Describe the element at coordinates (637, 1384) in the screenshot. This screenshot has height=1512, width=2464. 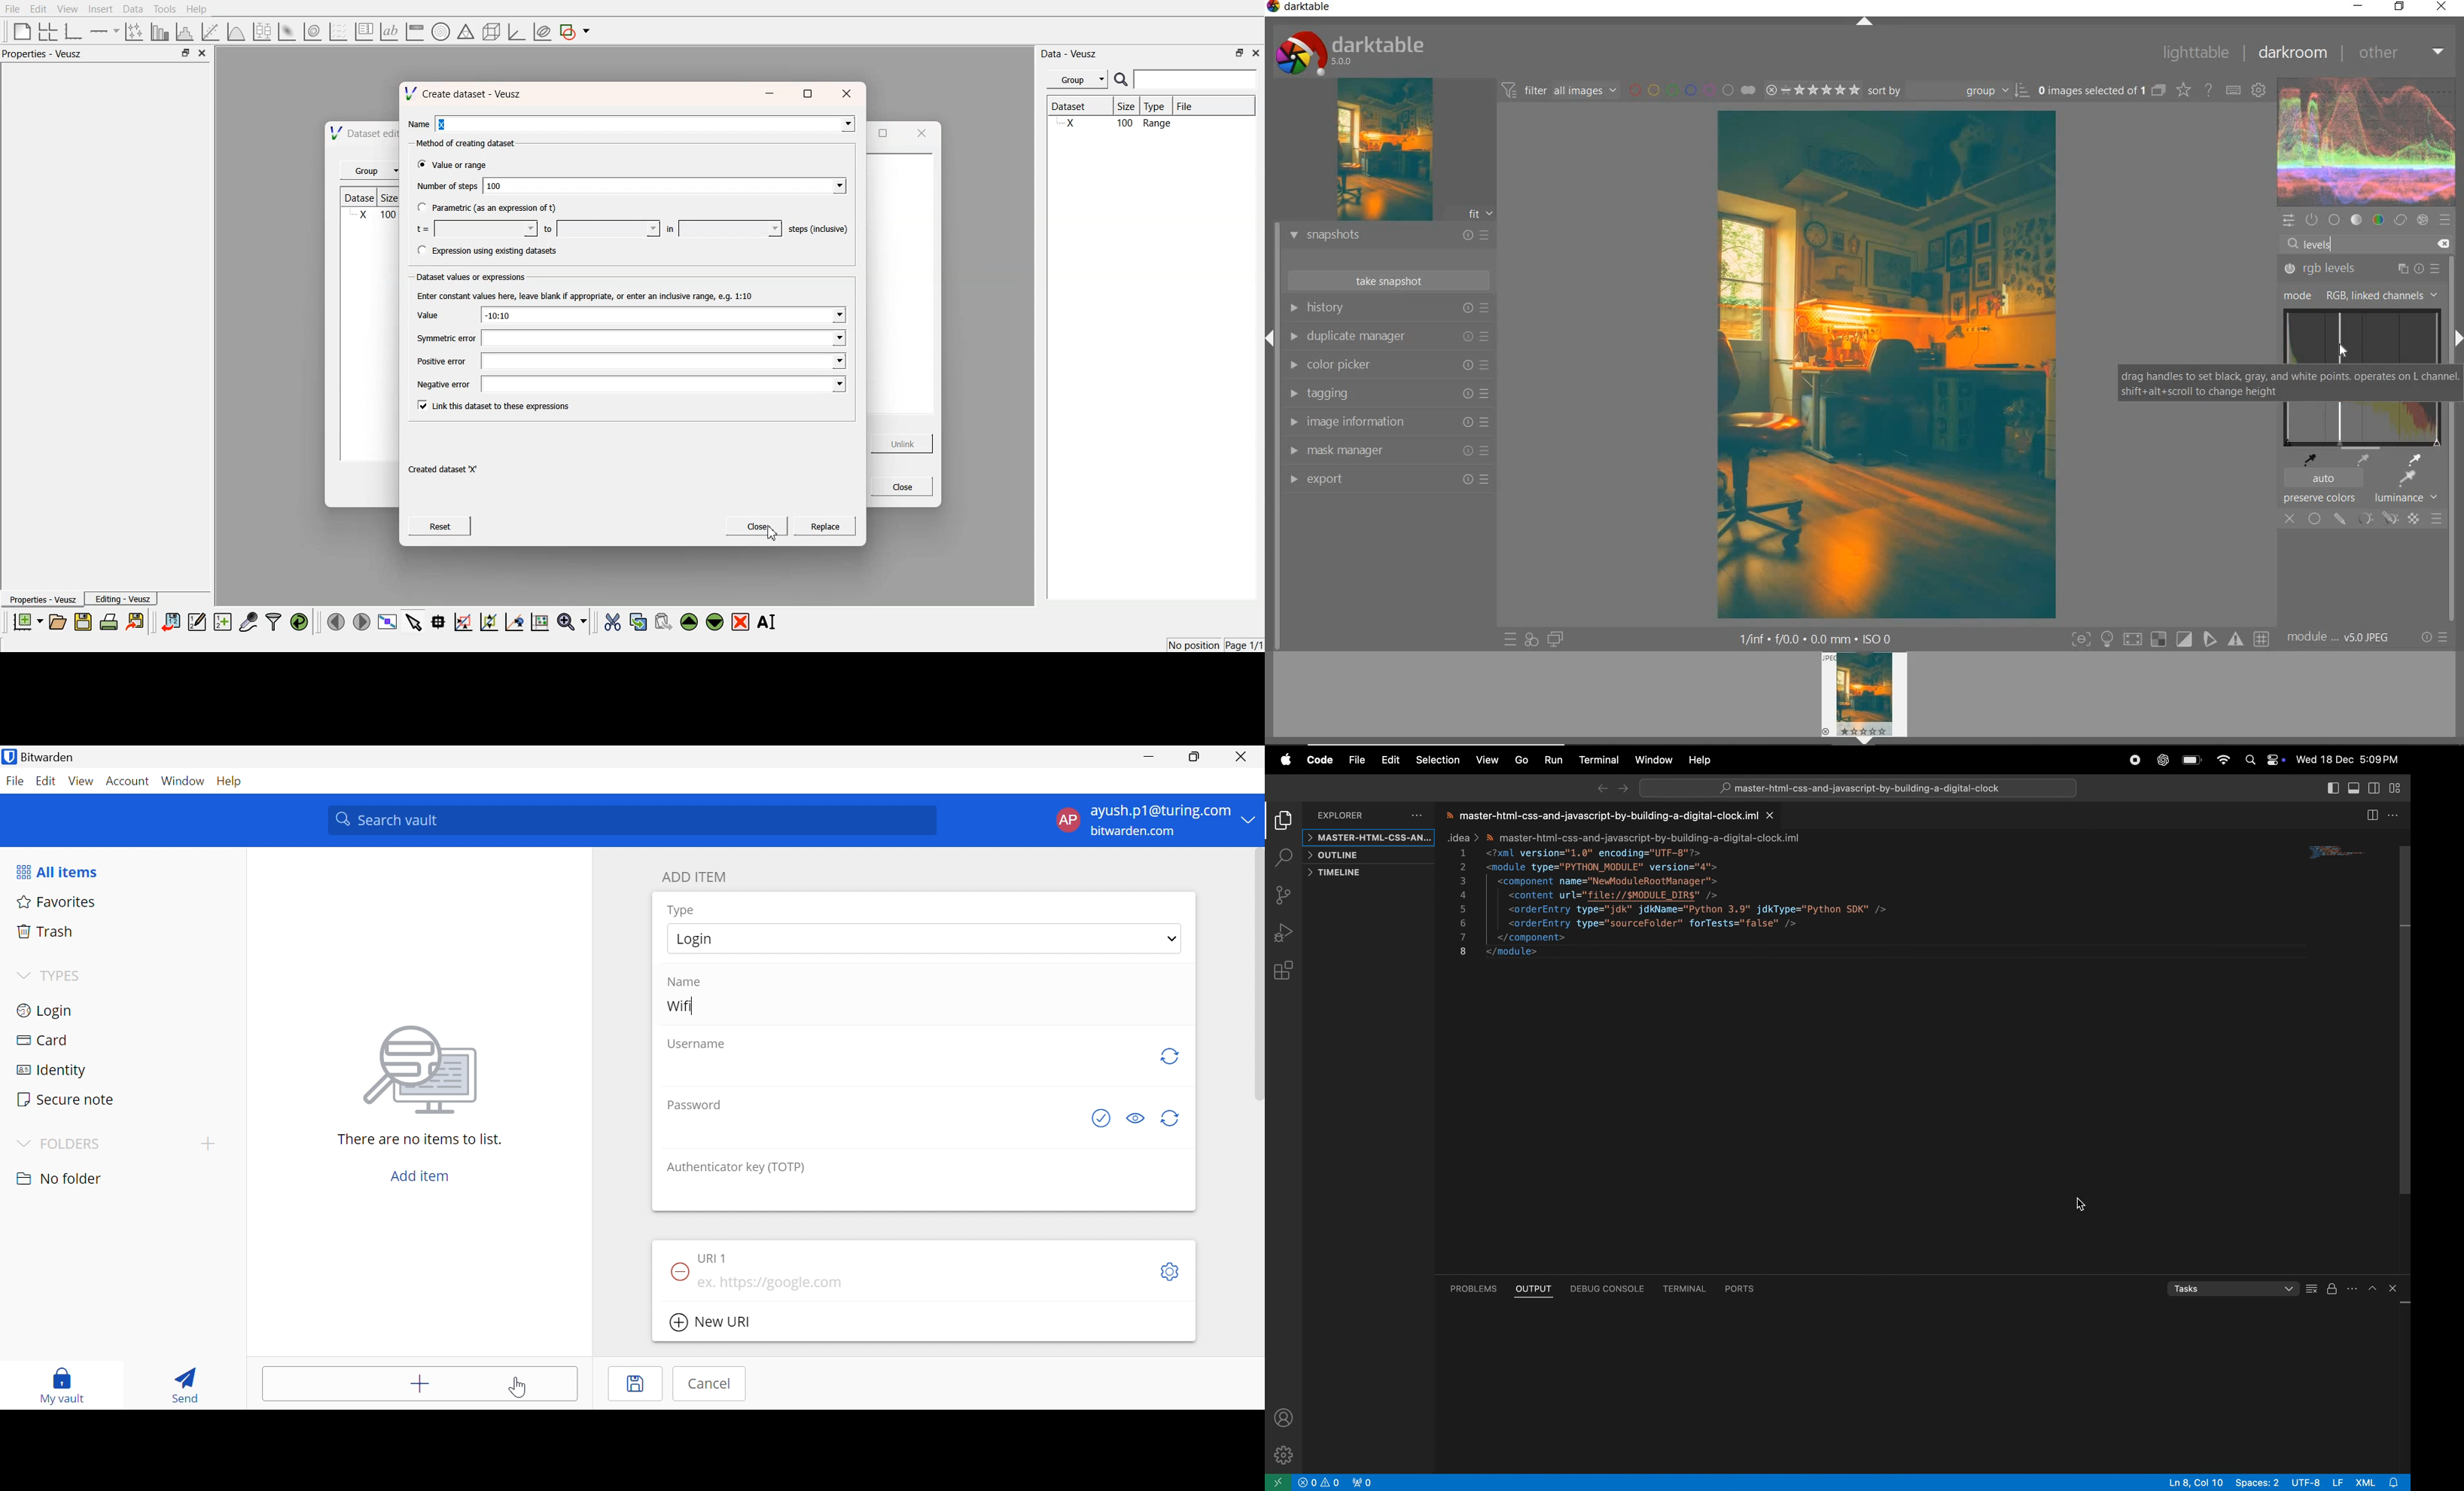
I see `Save` at that location.